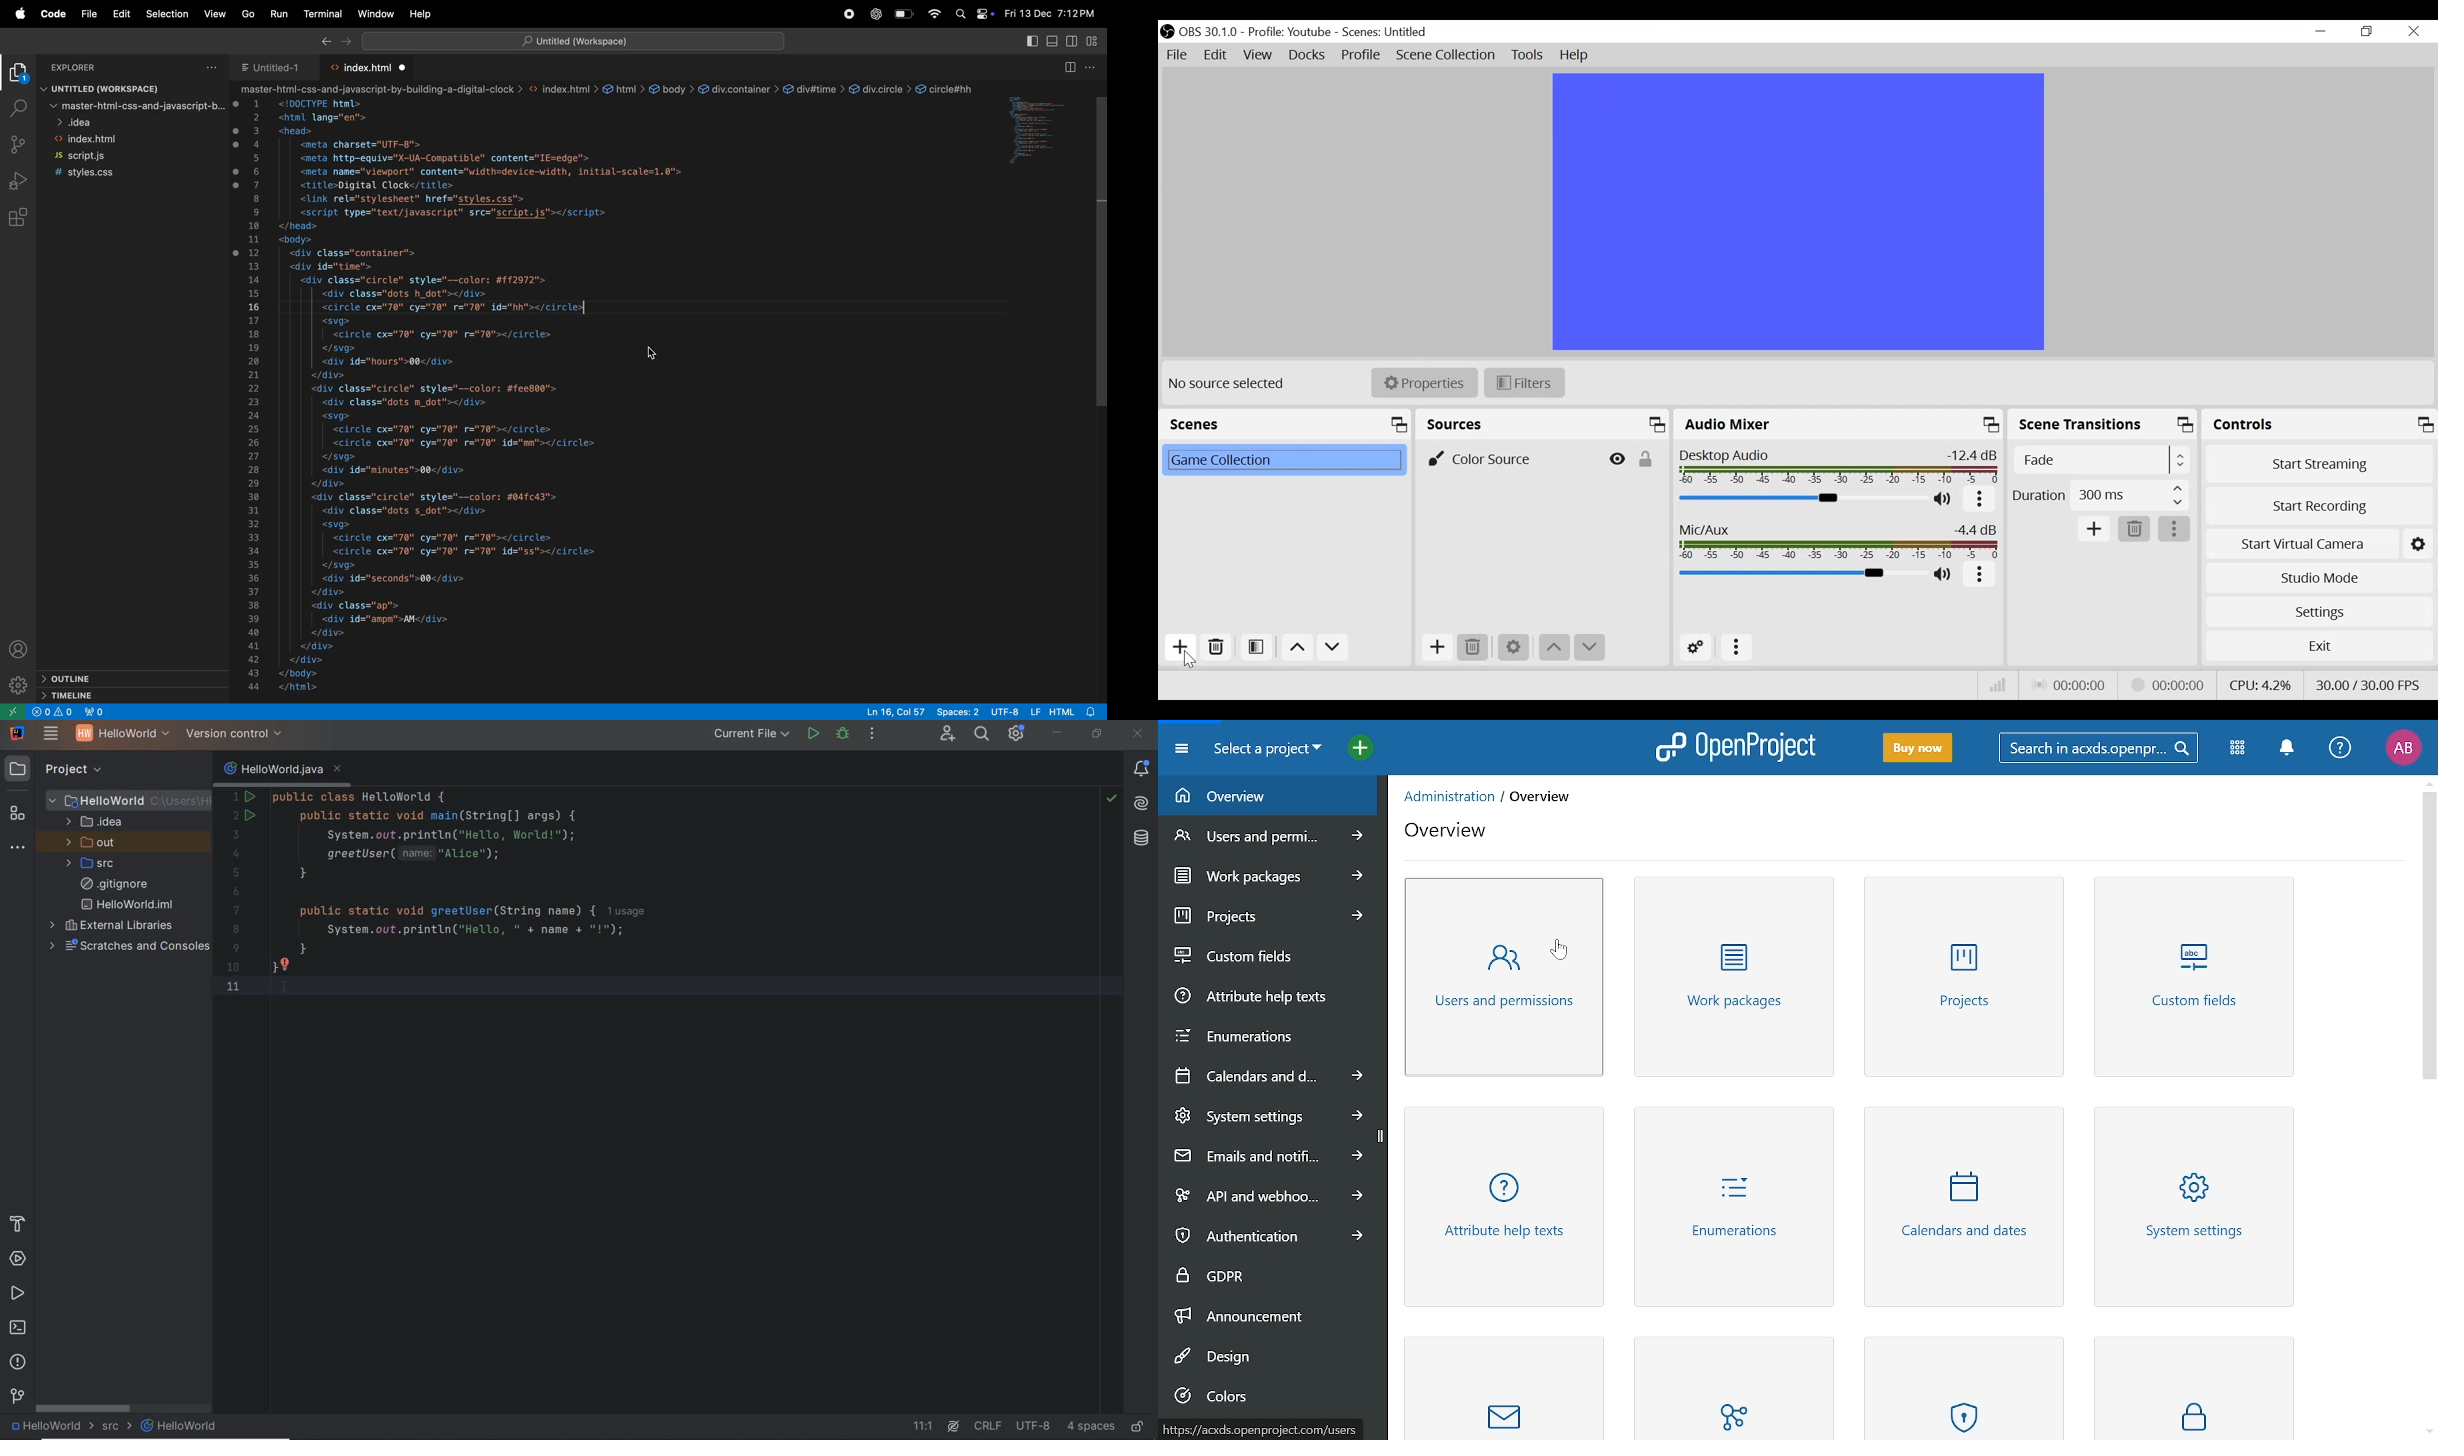 This screenshot has width=2464, height=1456. Describe the element at coordinates (132, 108) in the screenshot. I see `master file` at that location.